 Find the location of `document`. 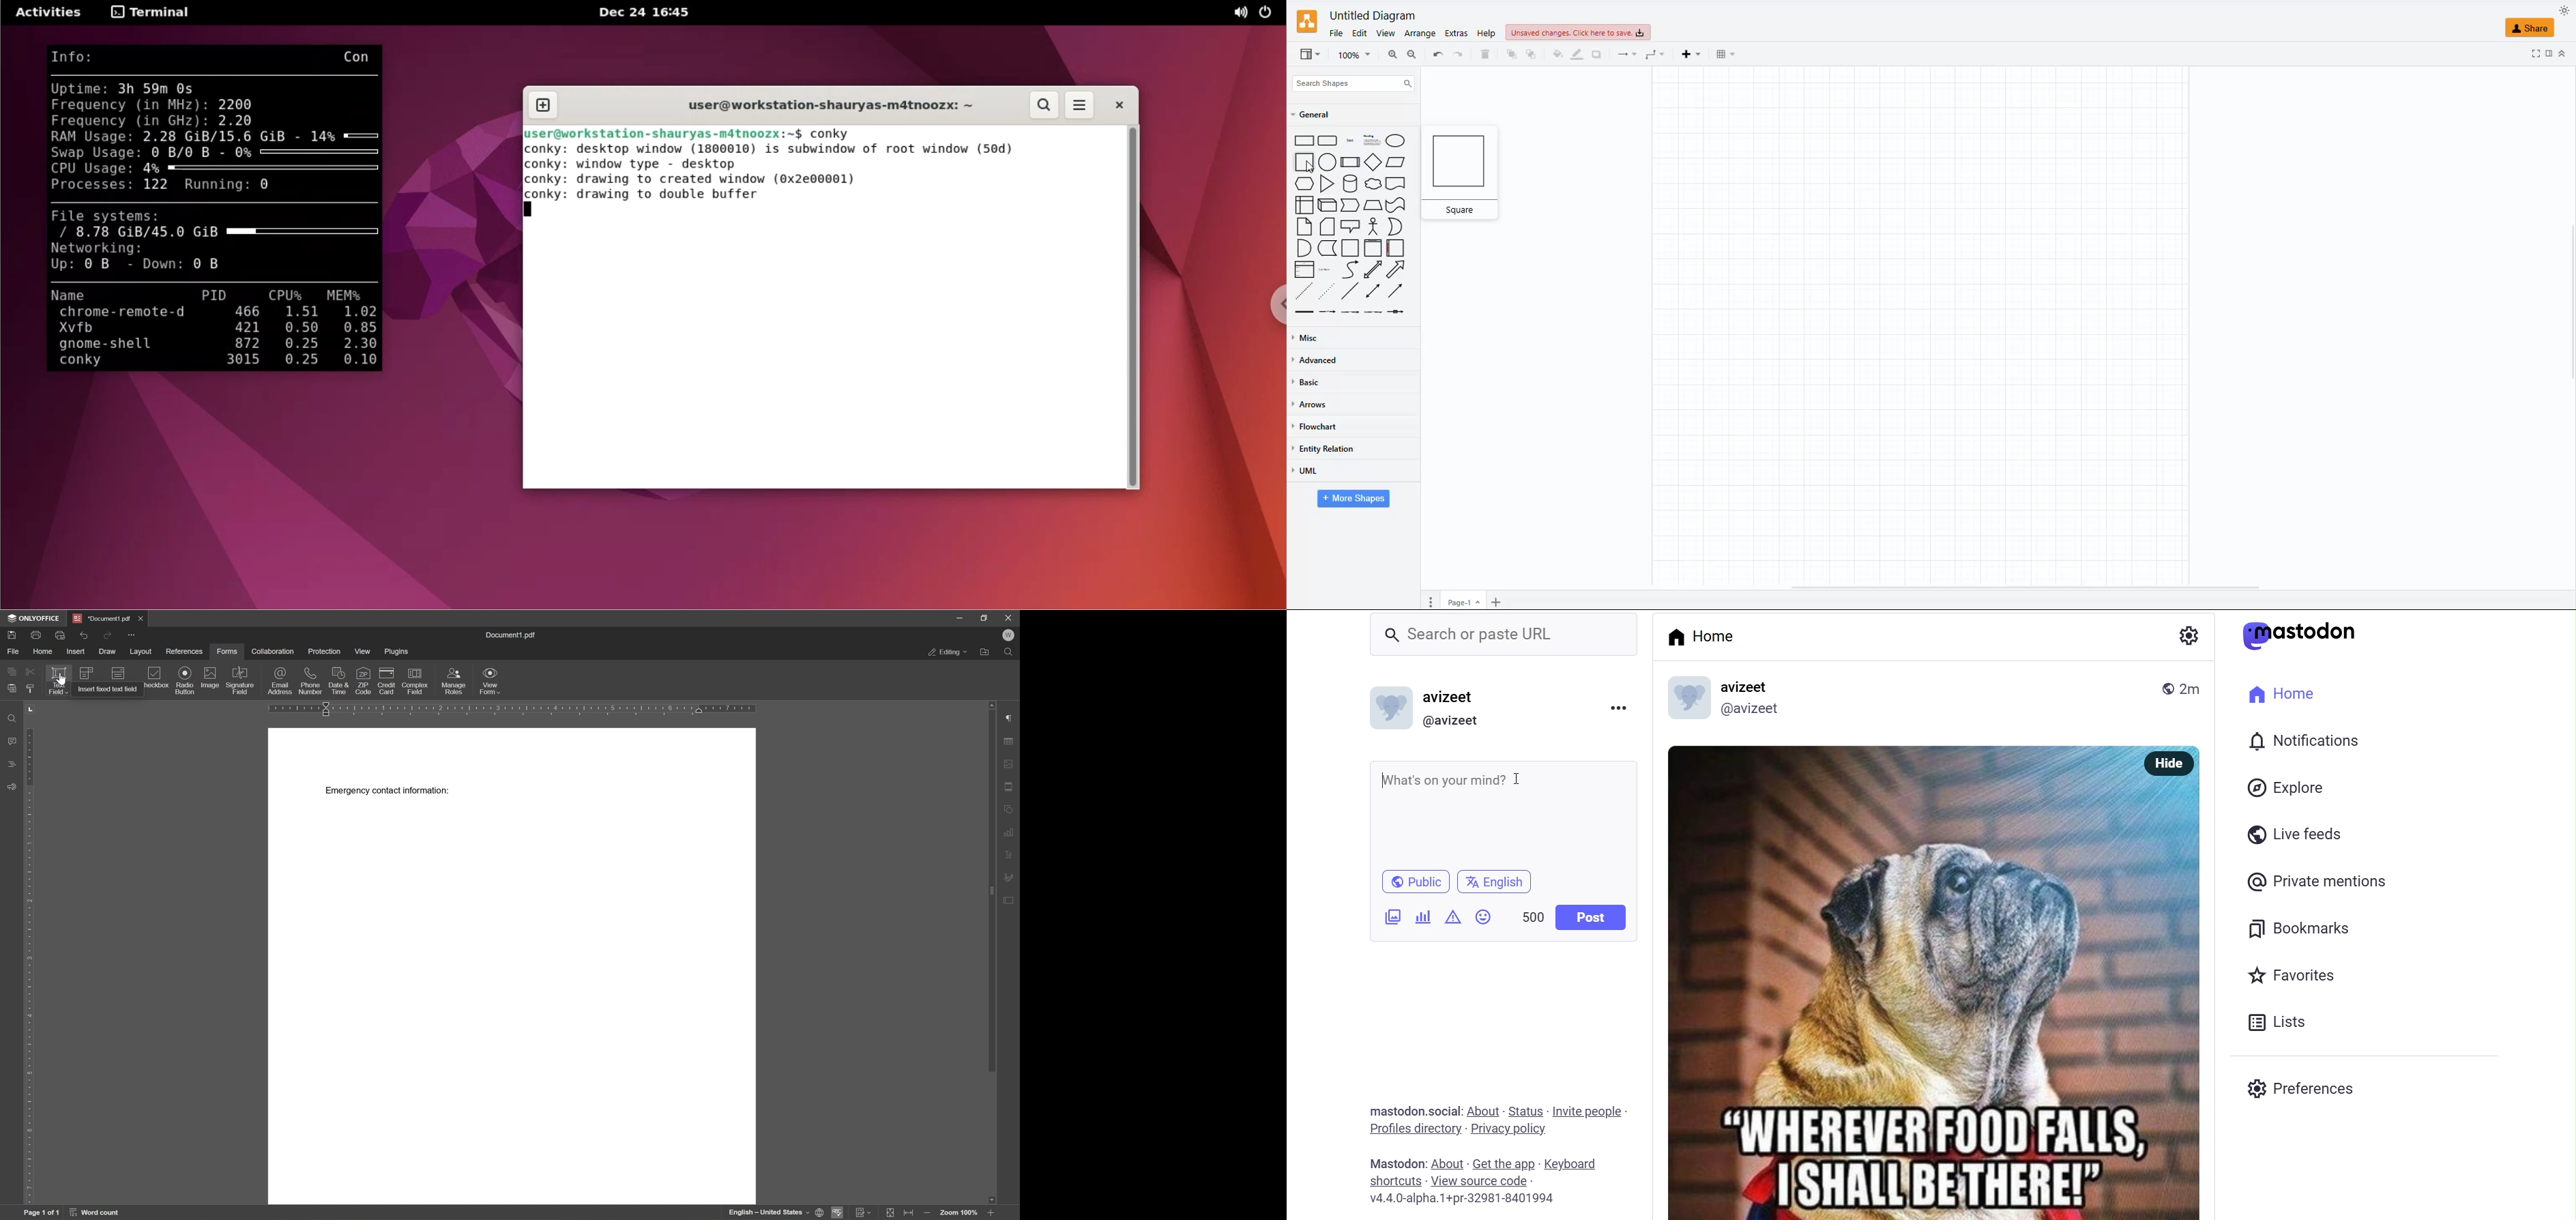

document is located at coordinates (1397, 184).